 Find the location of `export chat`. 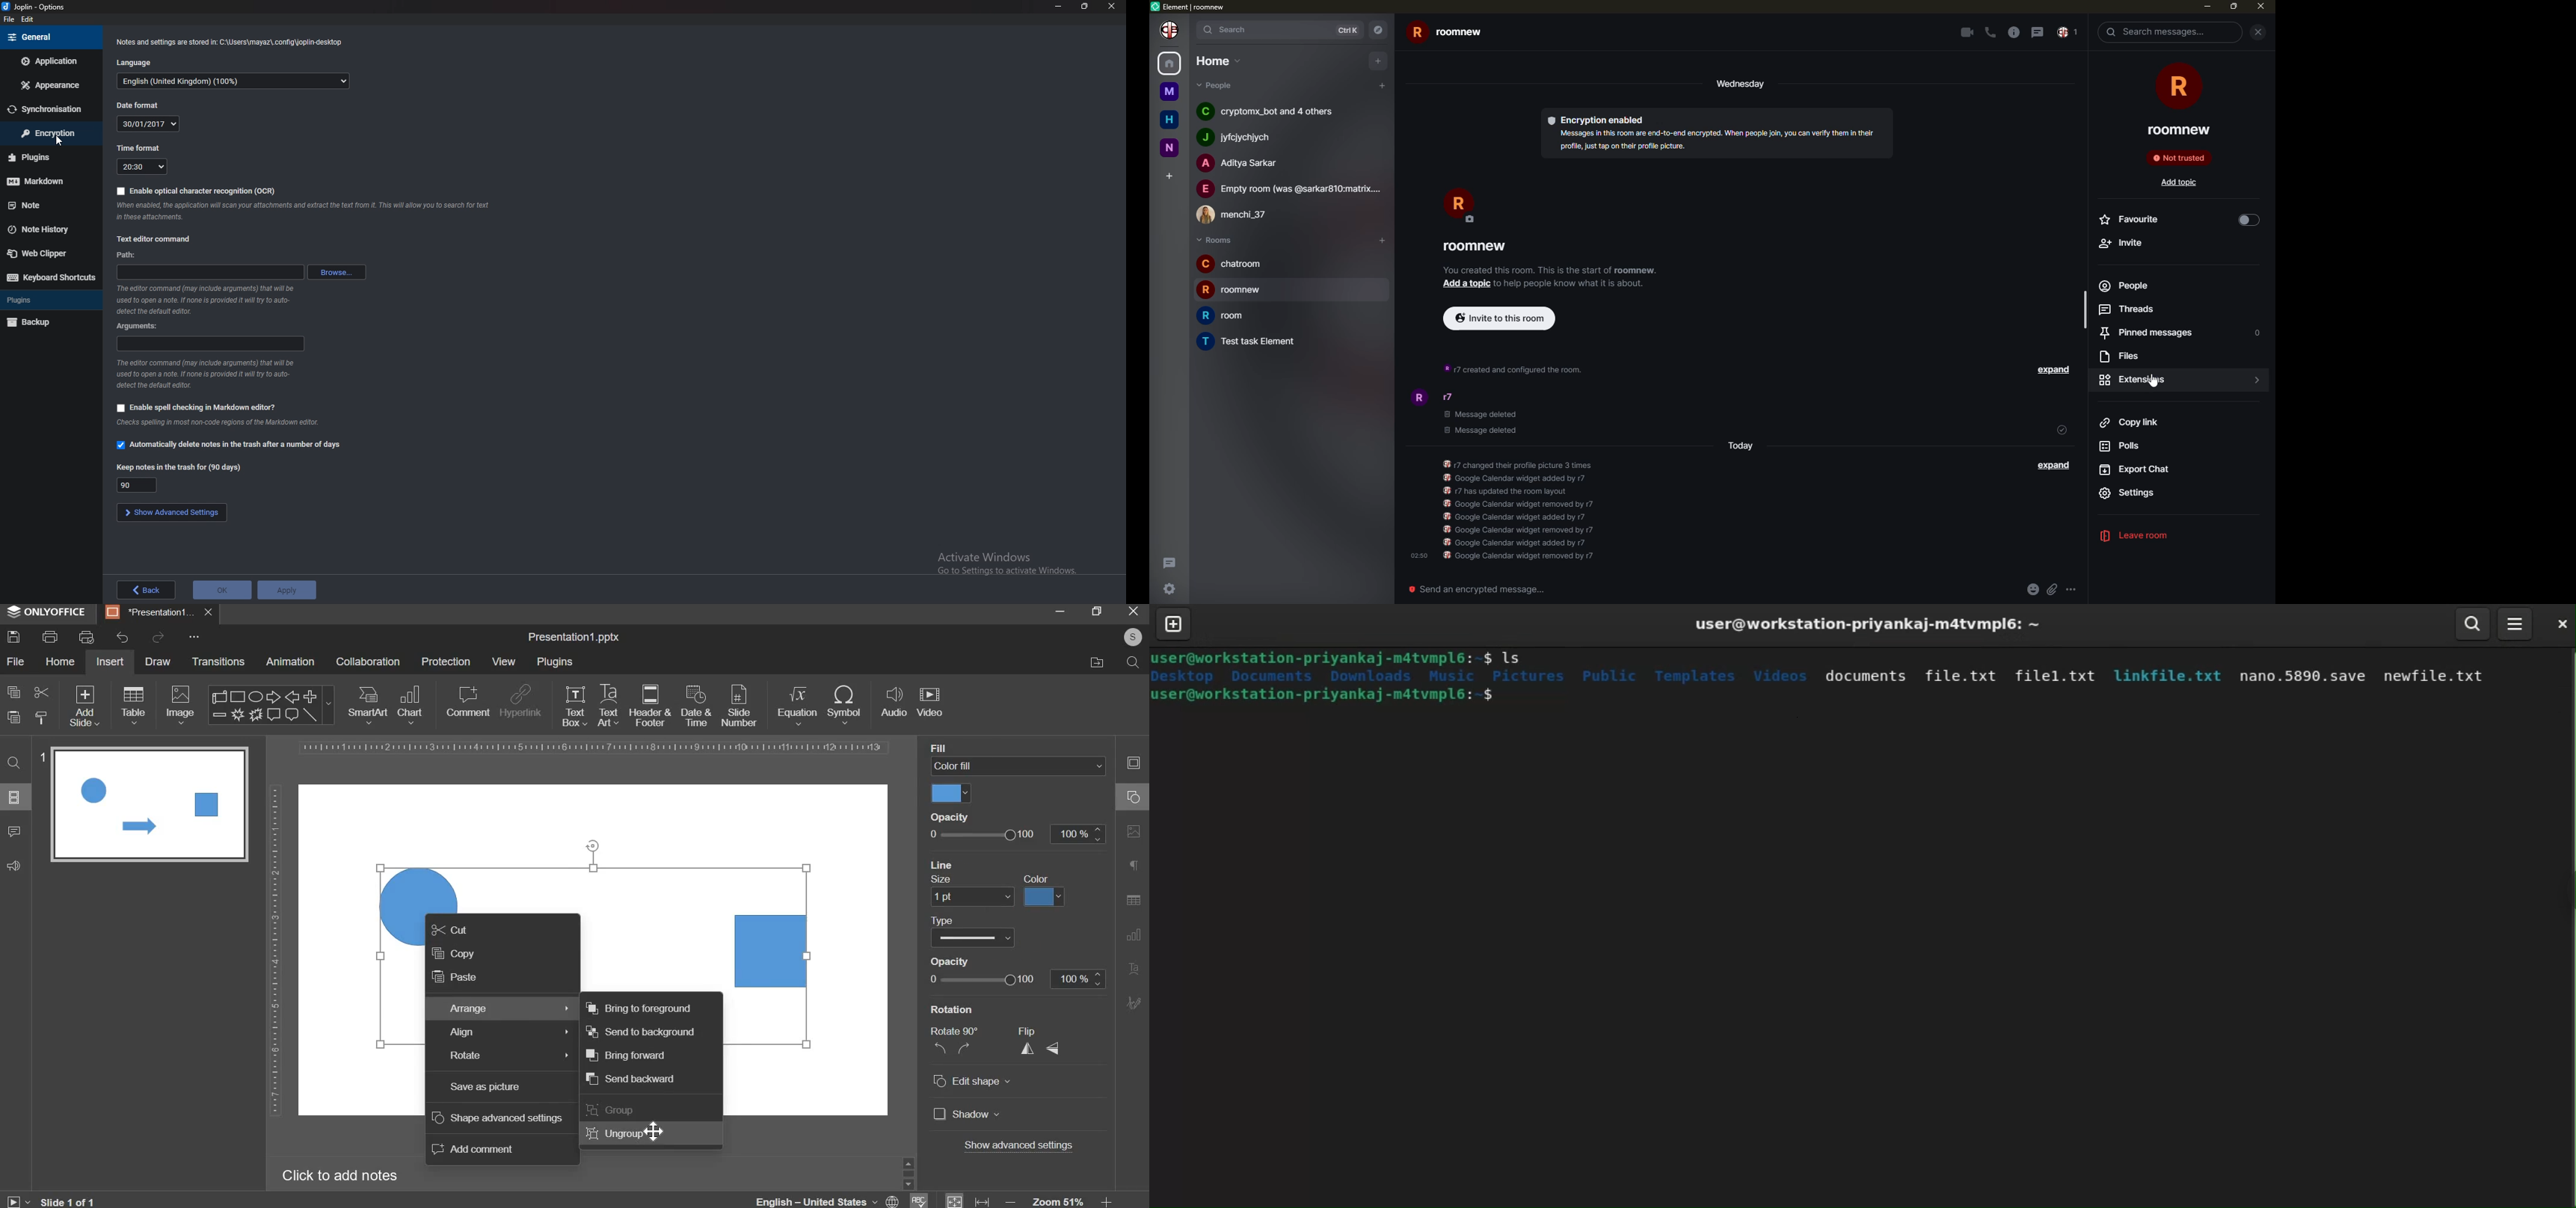

export chat is located at coordinates (2136, 471).